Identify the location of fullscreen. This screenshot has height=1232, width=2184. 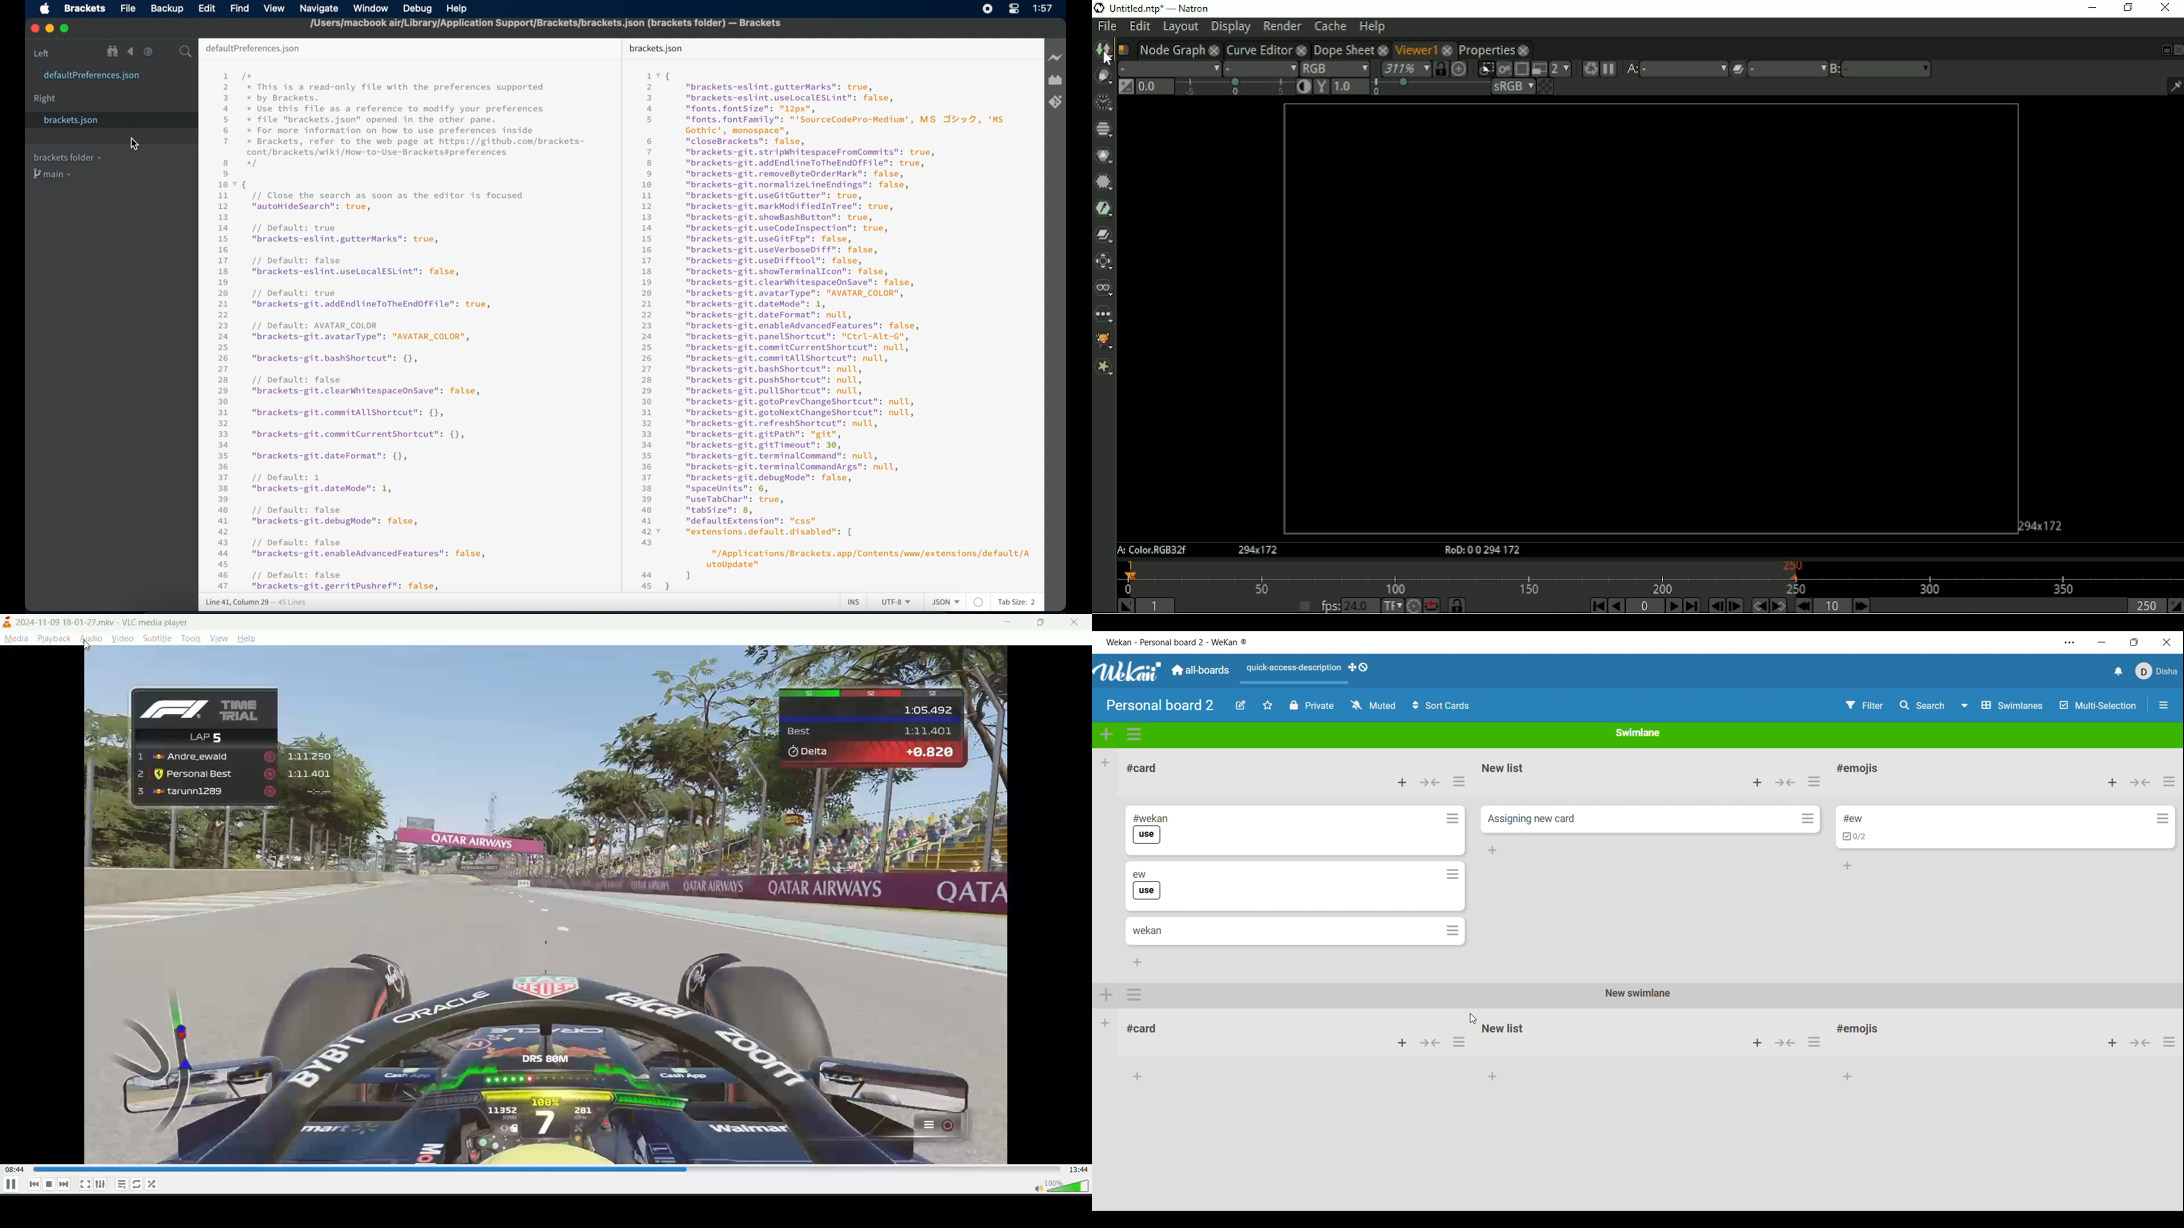
(84, 1184).